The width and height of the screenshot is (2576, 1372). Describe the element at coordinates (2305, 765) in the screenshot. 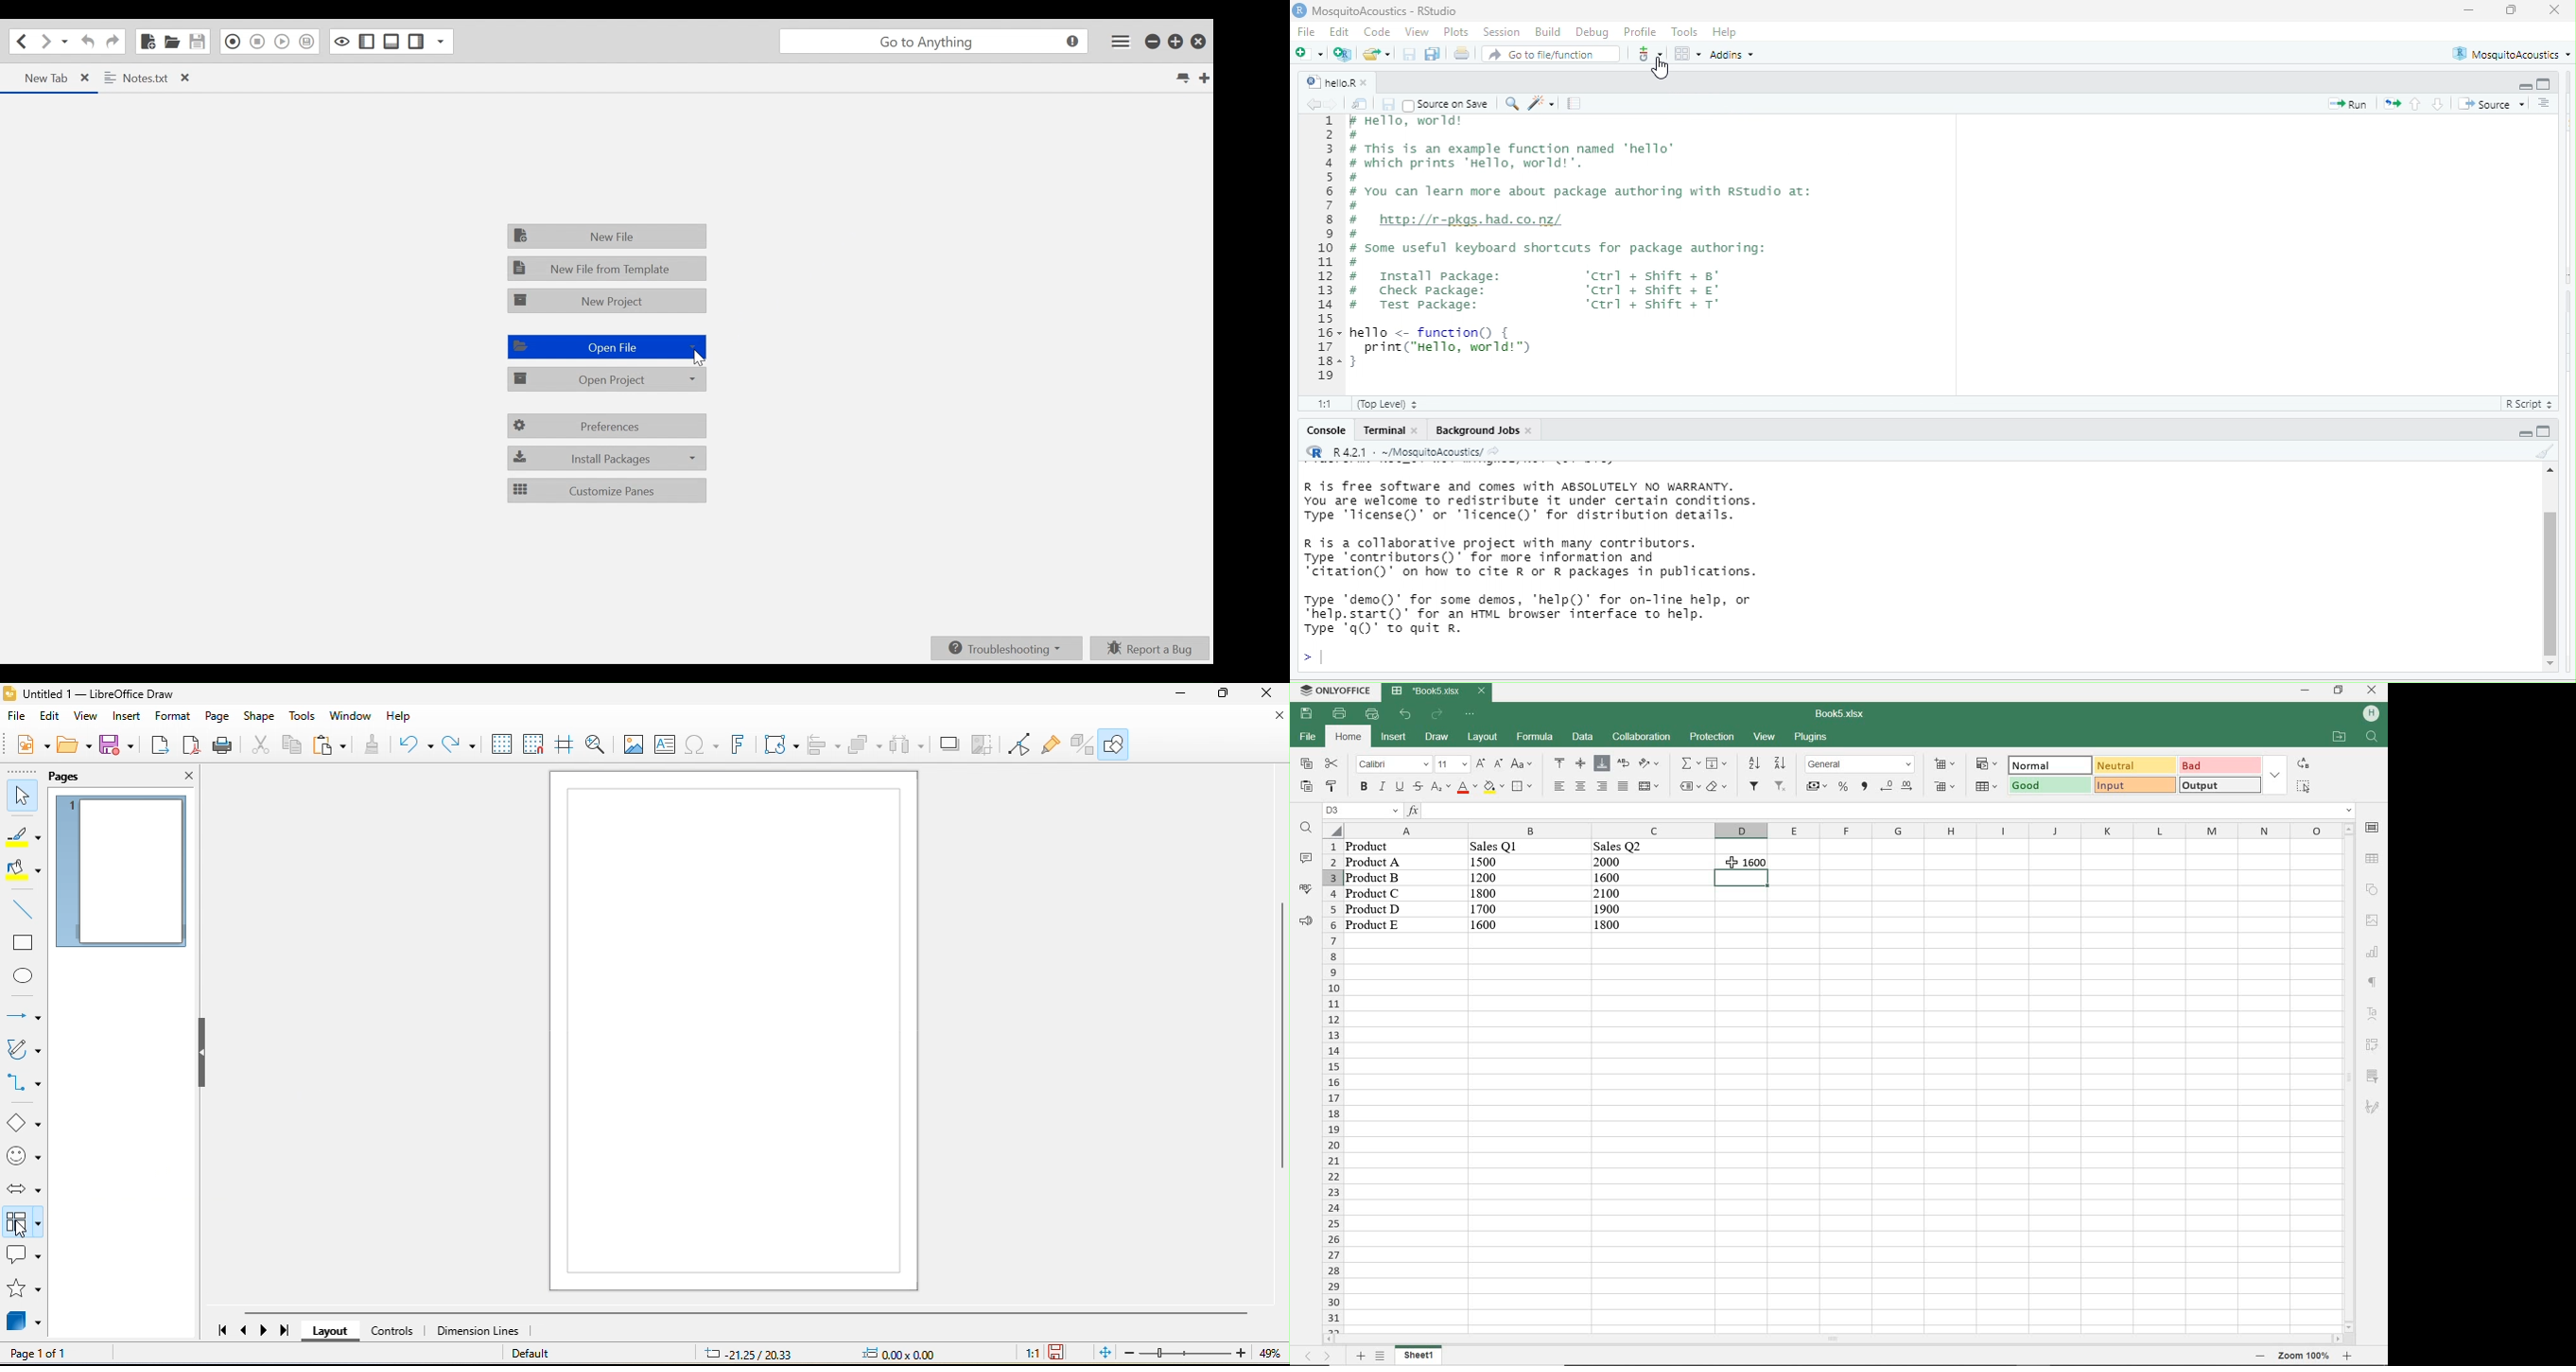

I see `replace` at that location.